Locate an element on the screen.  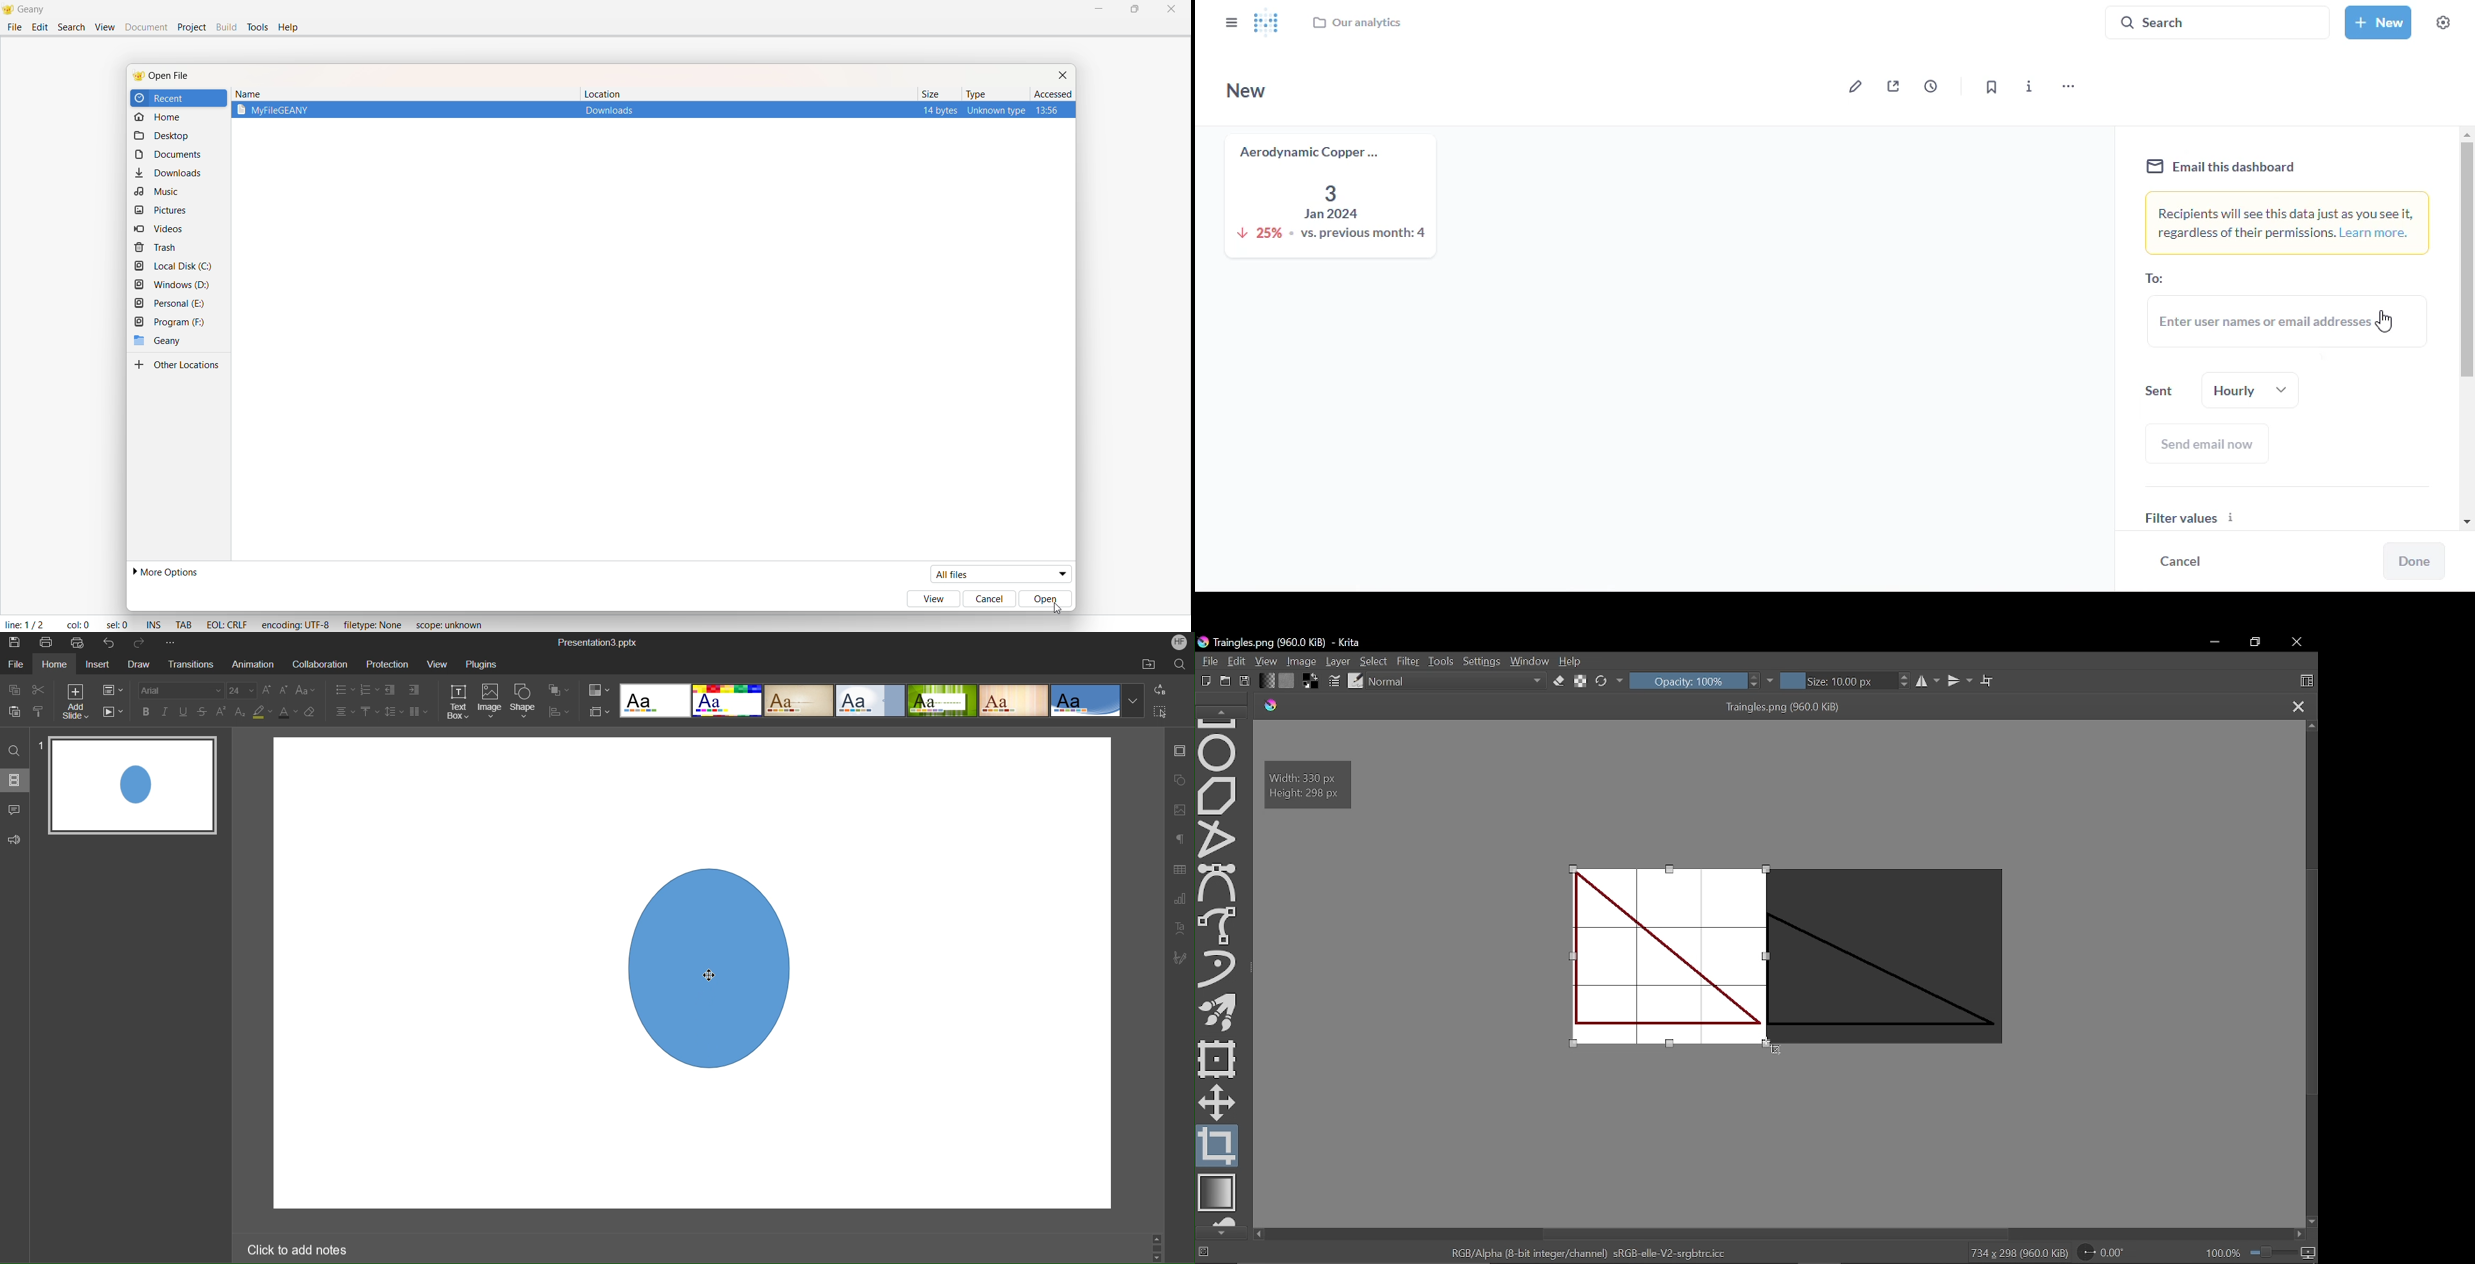
Select All is located at coordinates (1161, 712).